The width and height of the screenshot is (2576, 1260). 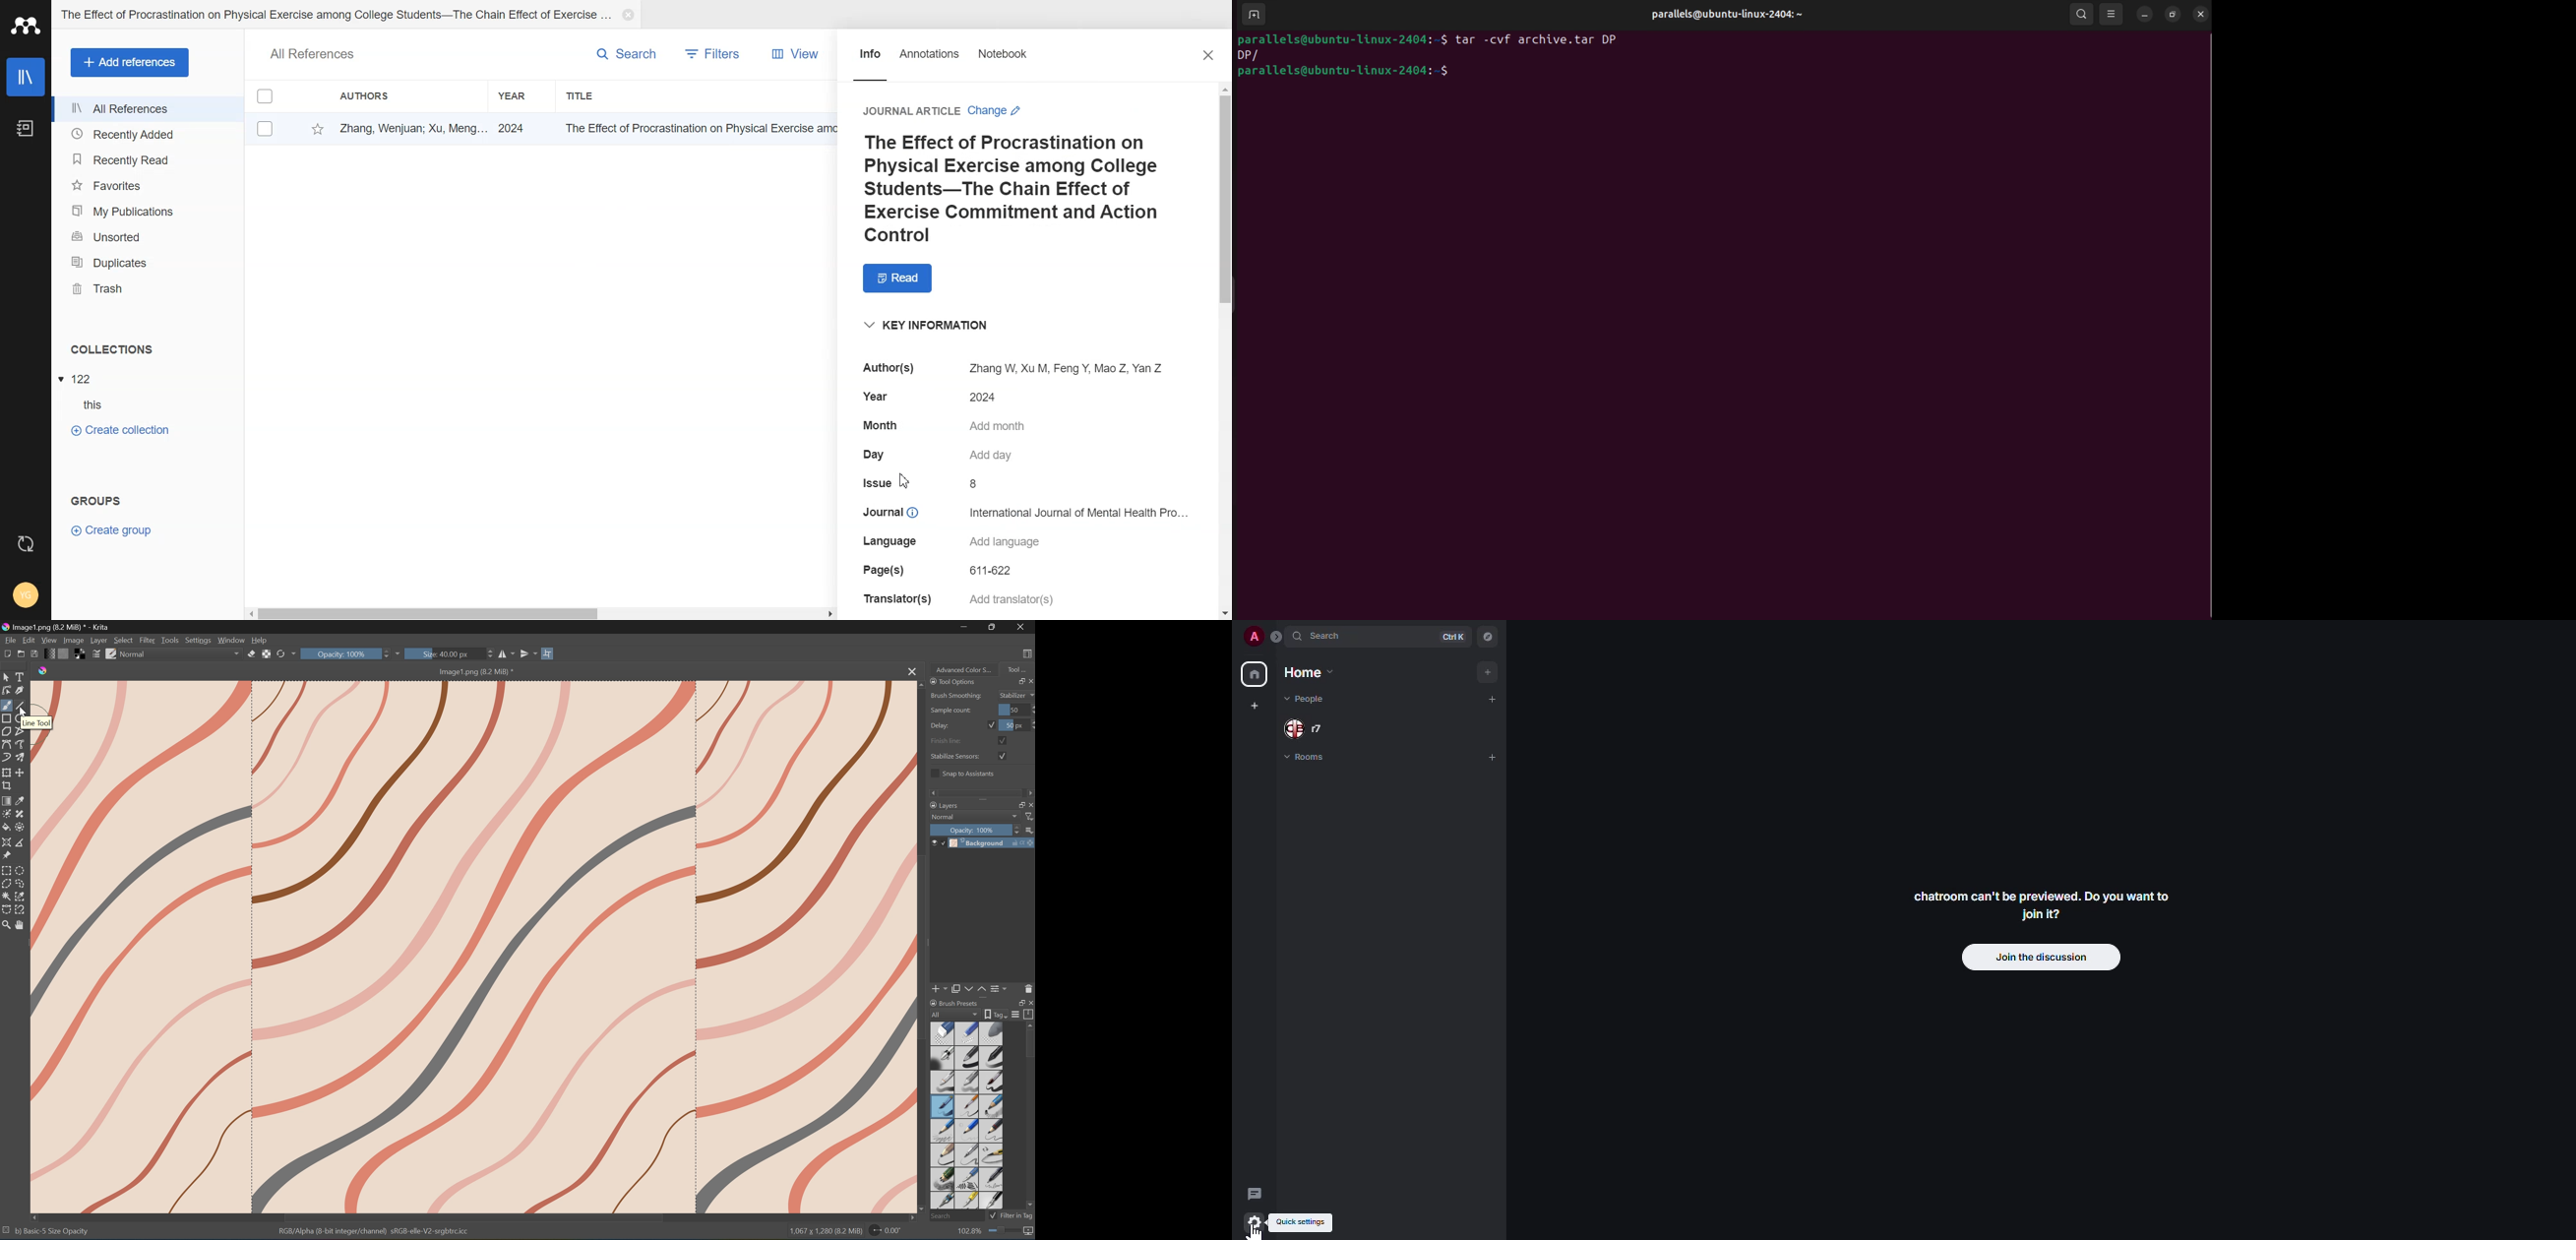 I want to click on Expand, so click(x=986, y=802).